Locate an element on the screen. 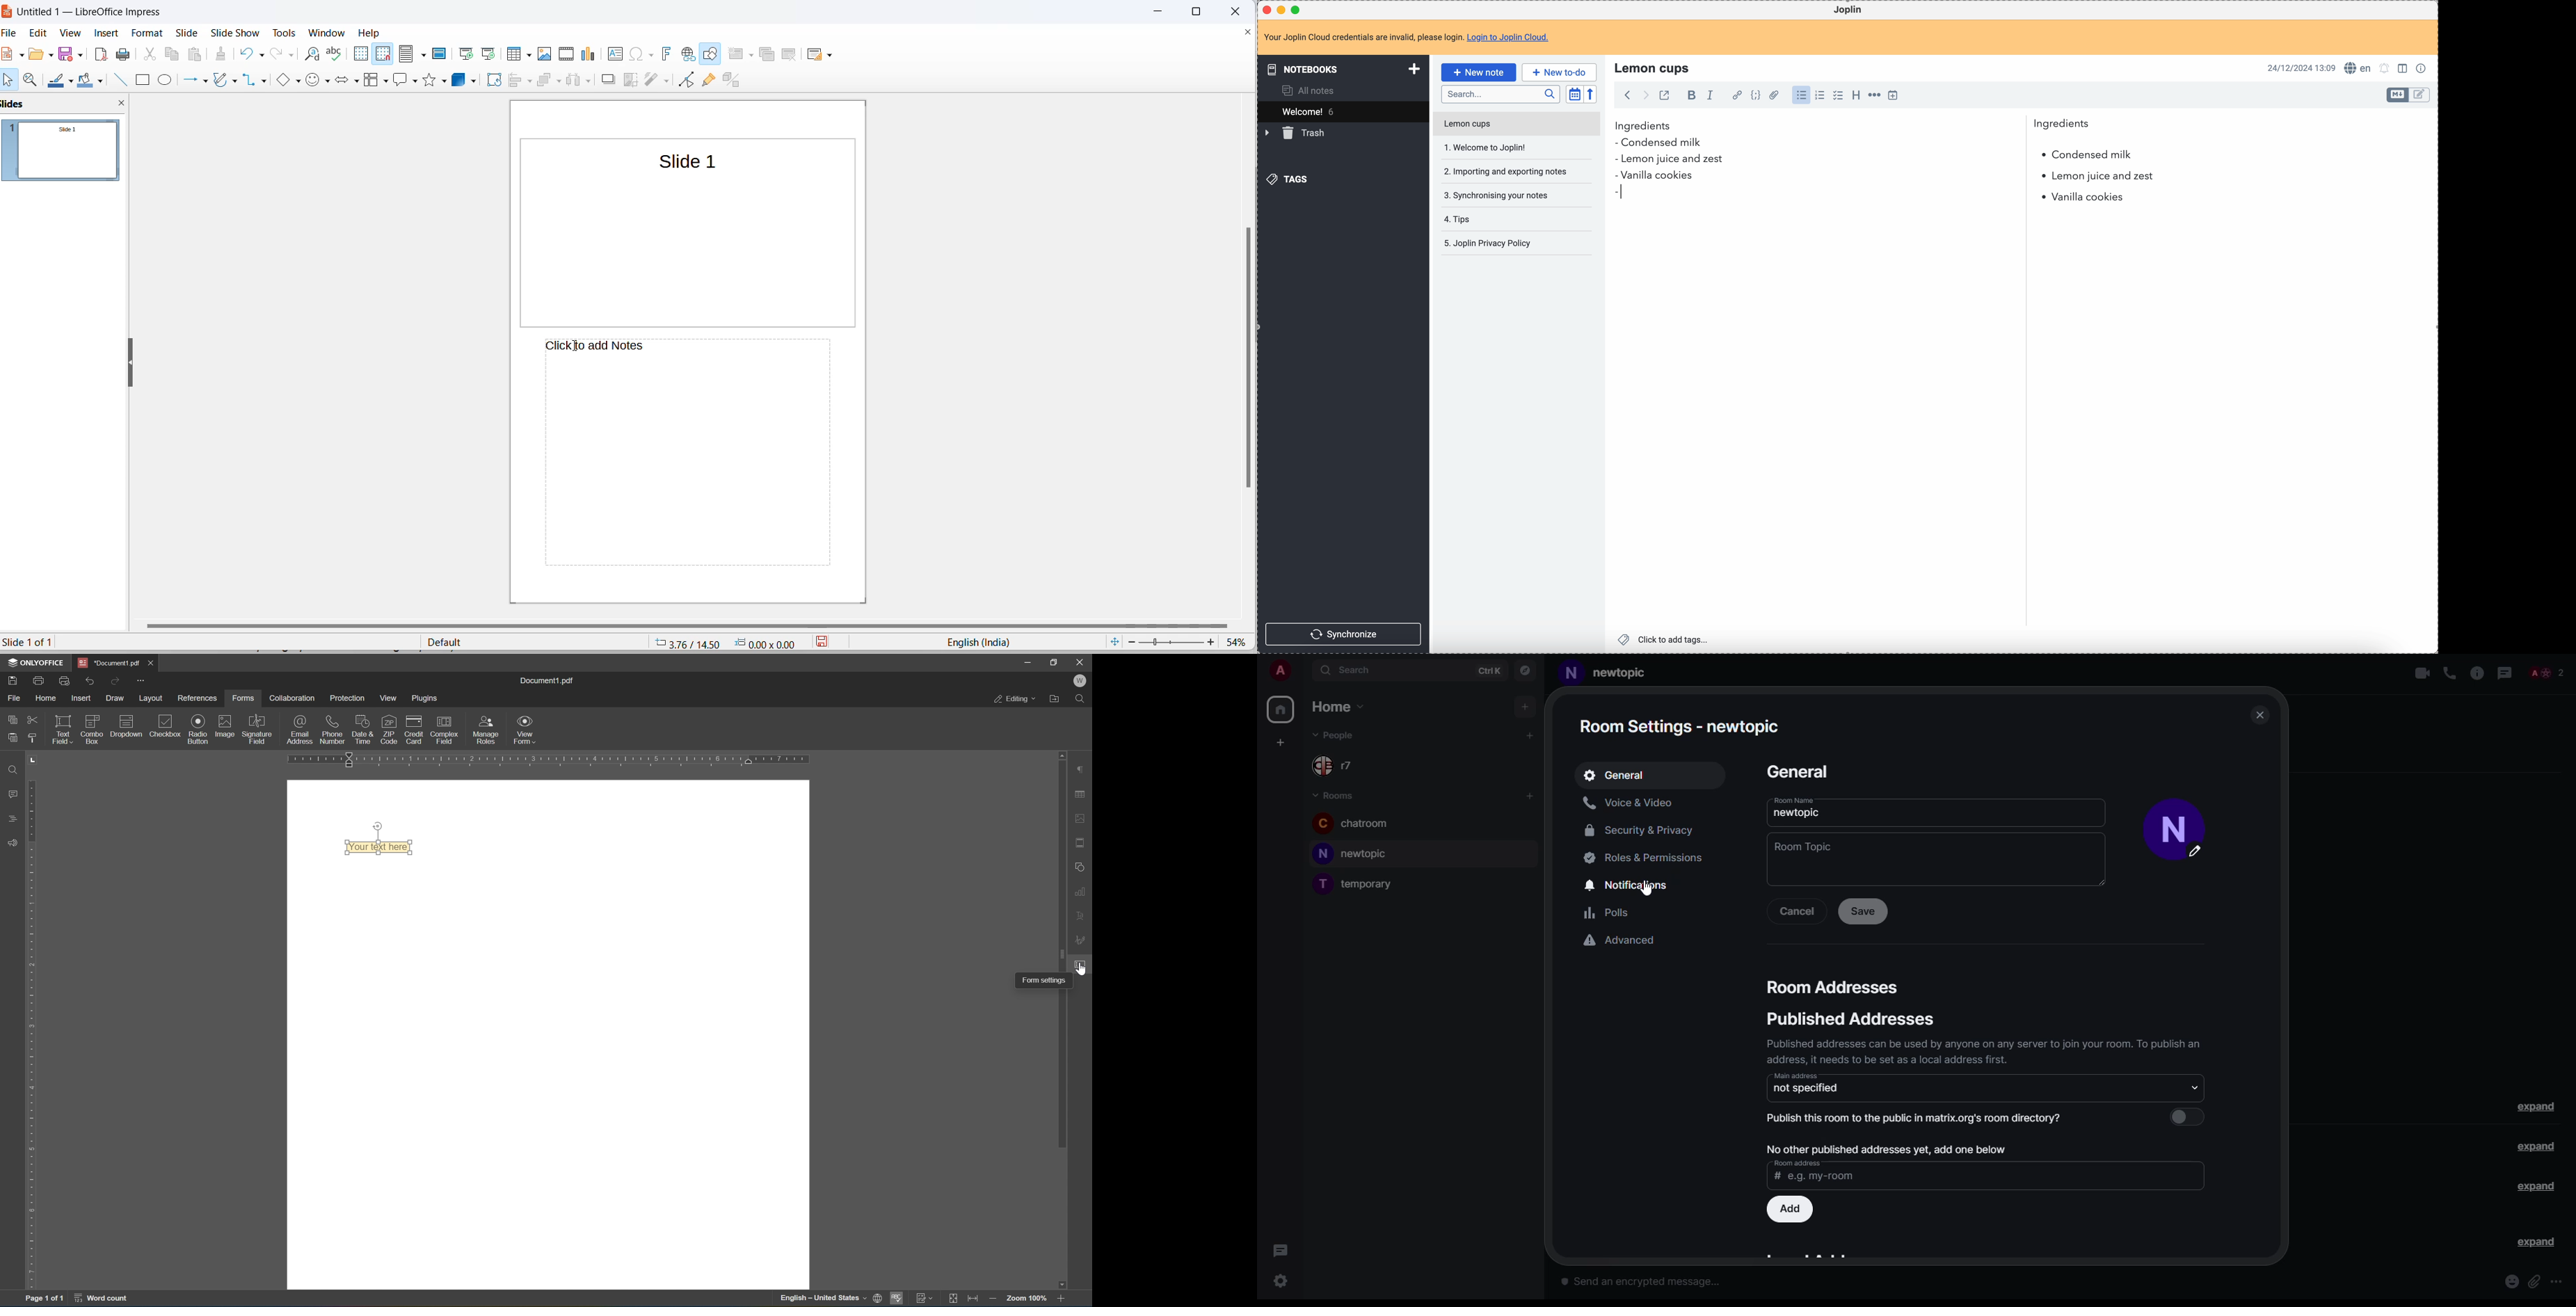  condensed milk is located at coordinates (2085, 155).